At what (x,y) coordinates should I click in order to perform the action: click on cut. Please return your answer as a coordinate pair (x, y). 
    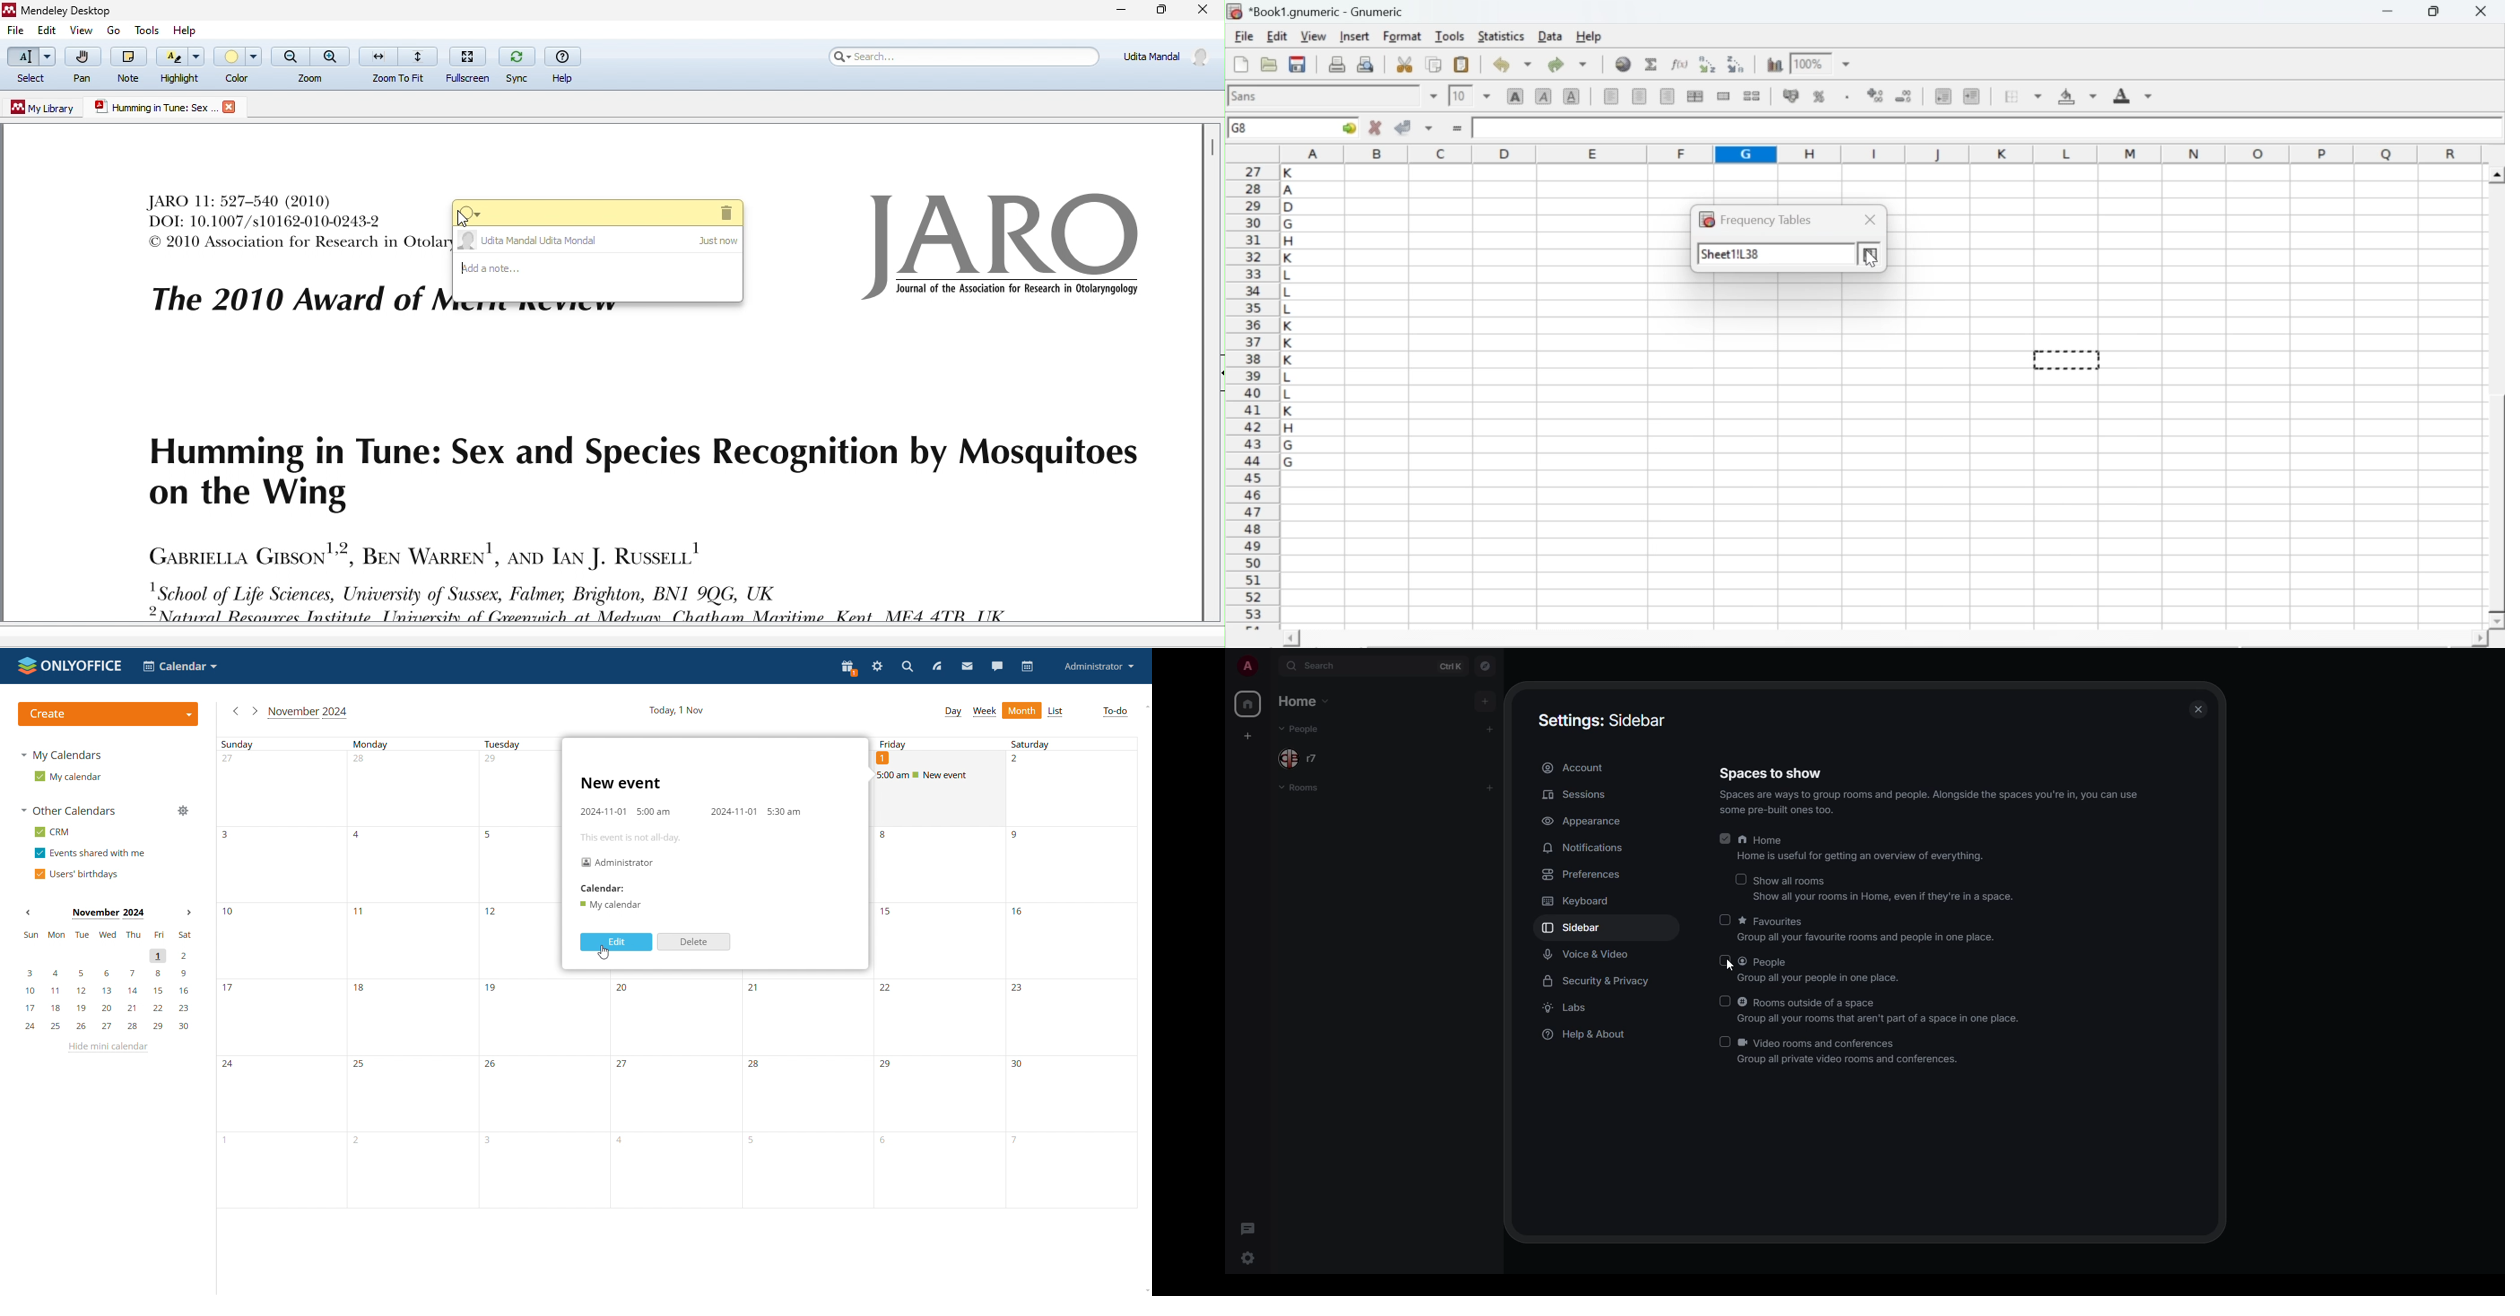
    Looking at the image, I should click on (1404, 64).